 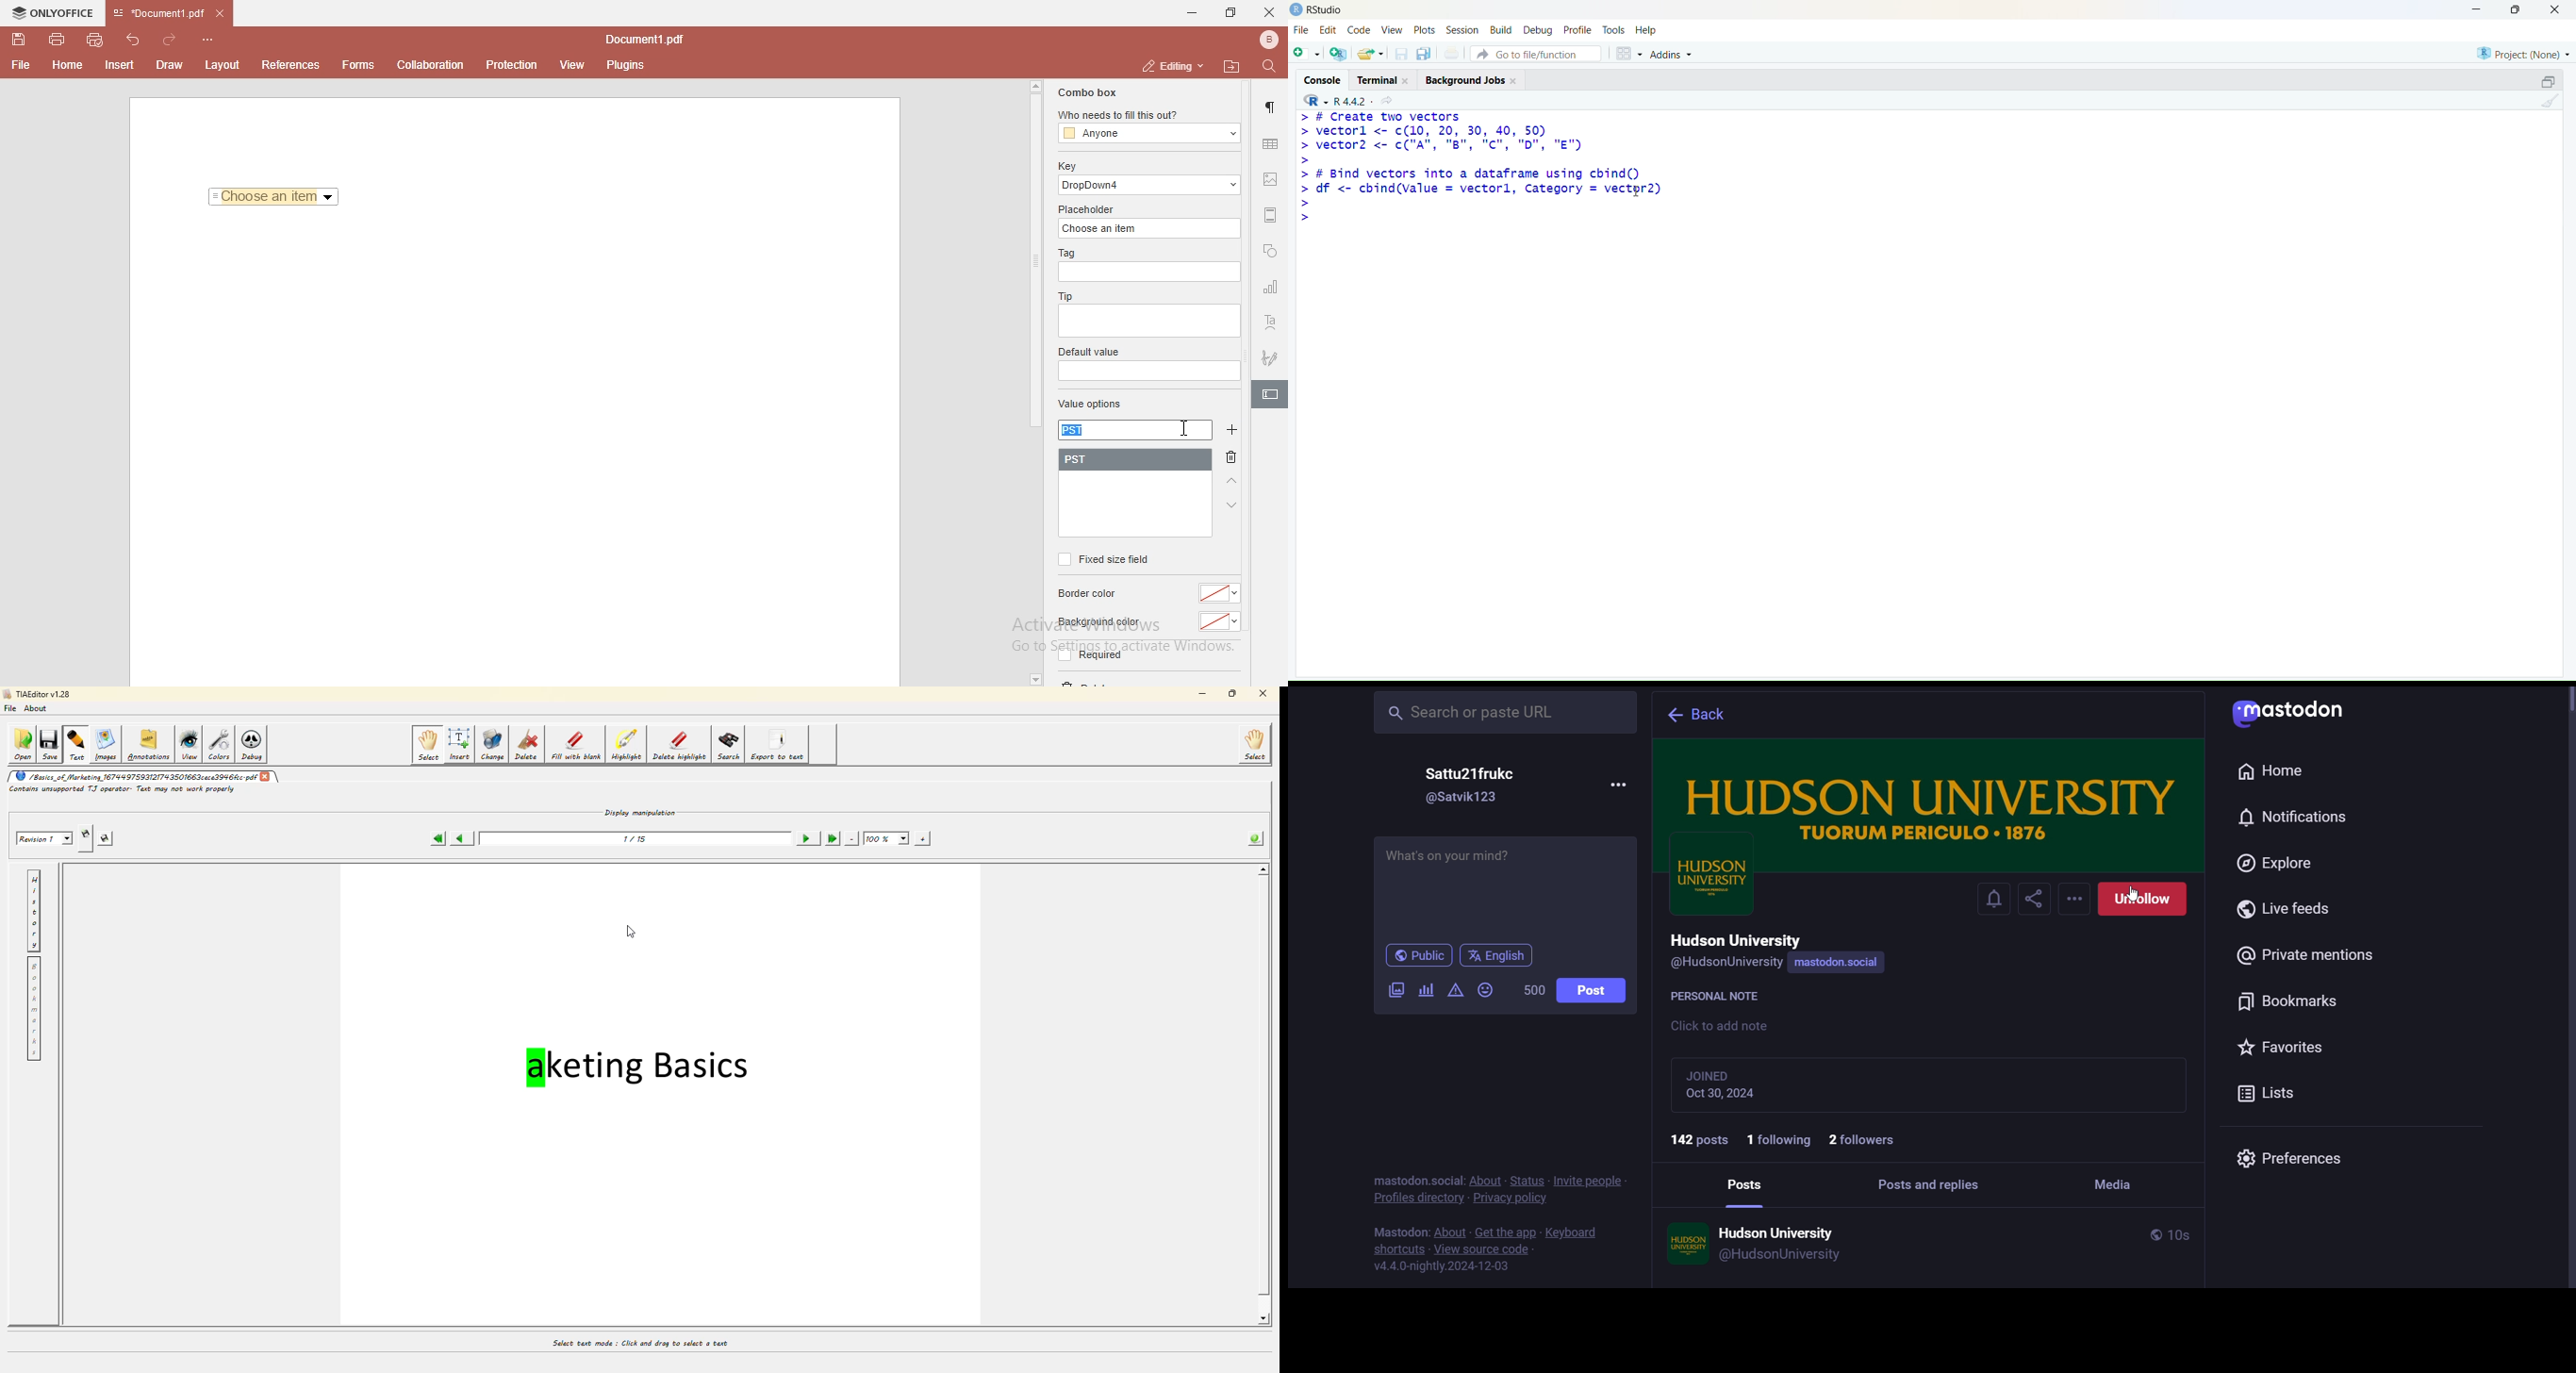 What do you see at coordinates (1417, 1198) in the screenshot?
I see `profiles directory` at bounding box center [1417, 1198].